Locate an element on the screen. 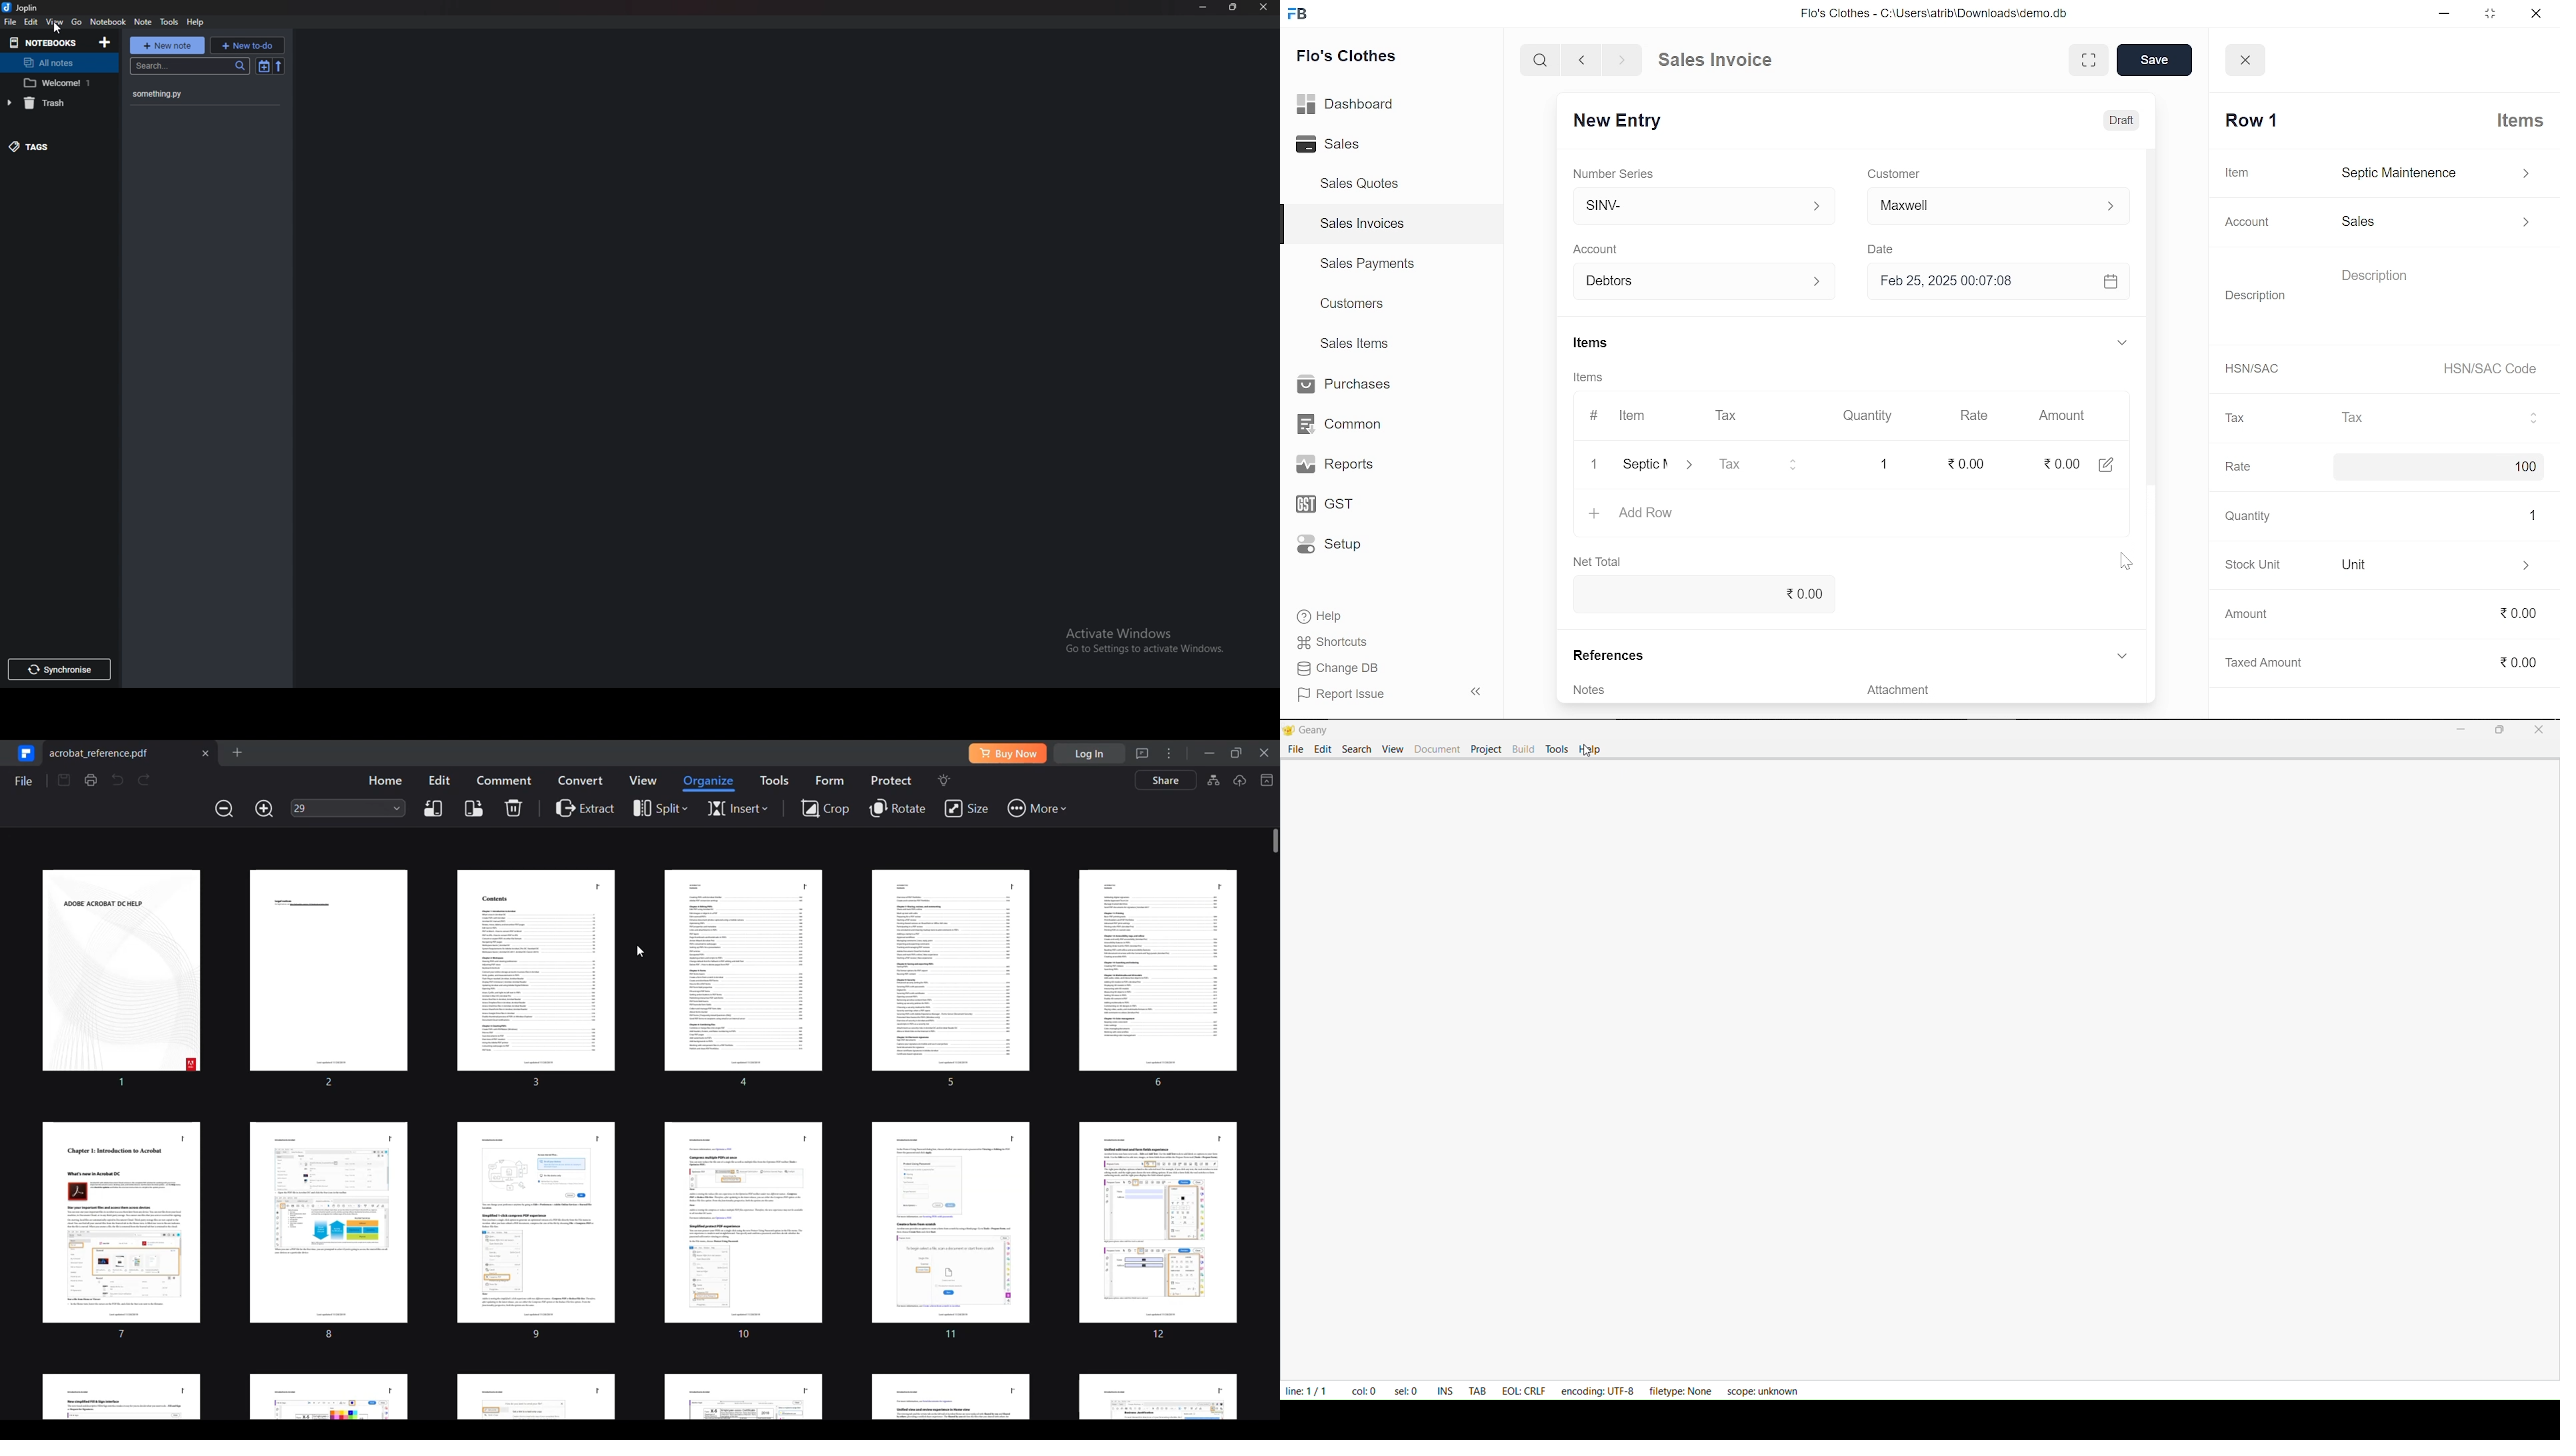 This screenshot has height=1456, width=2576. 1 is located at coordinates (1882, 461).